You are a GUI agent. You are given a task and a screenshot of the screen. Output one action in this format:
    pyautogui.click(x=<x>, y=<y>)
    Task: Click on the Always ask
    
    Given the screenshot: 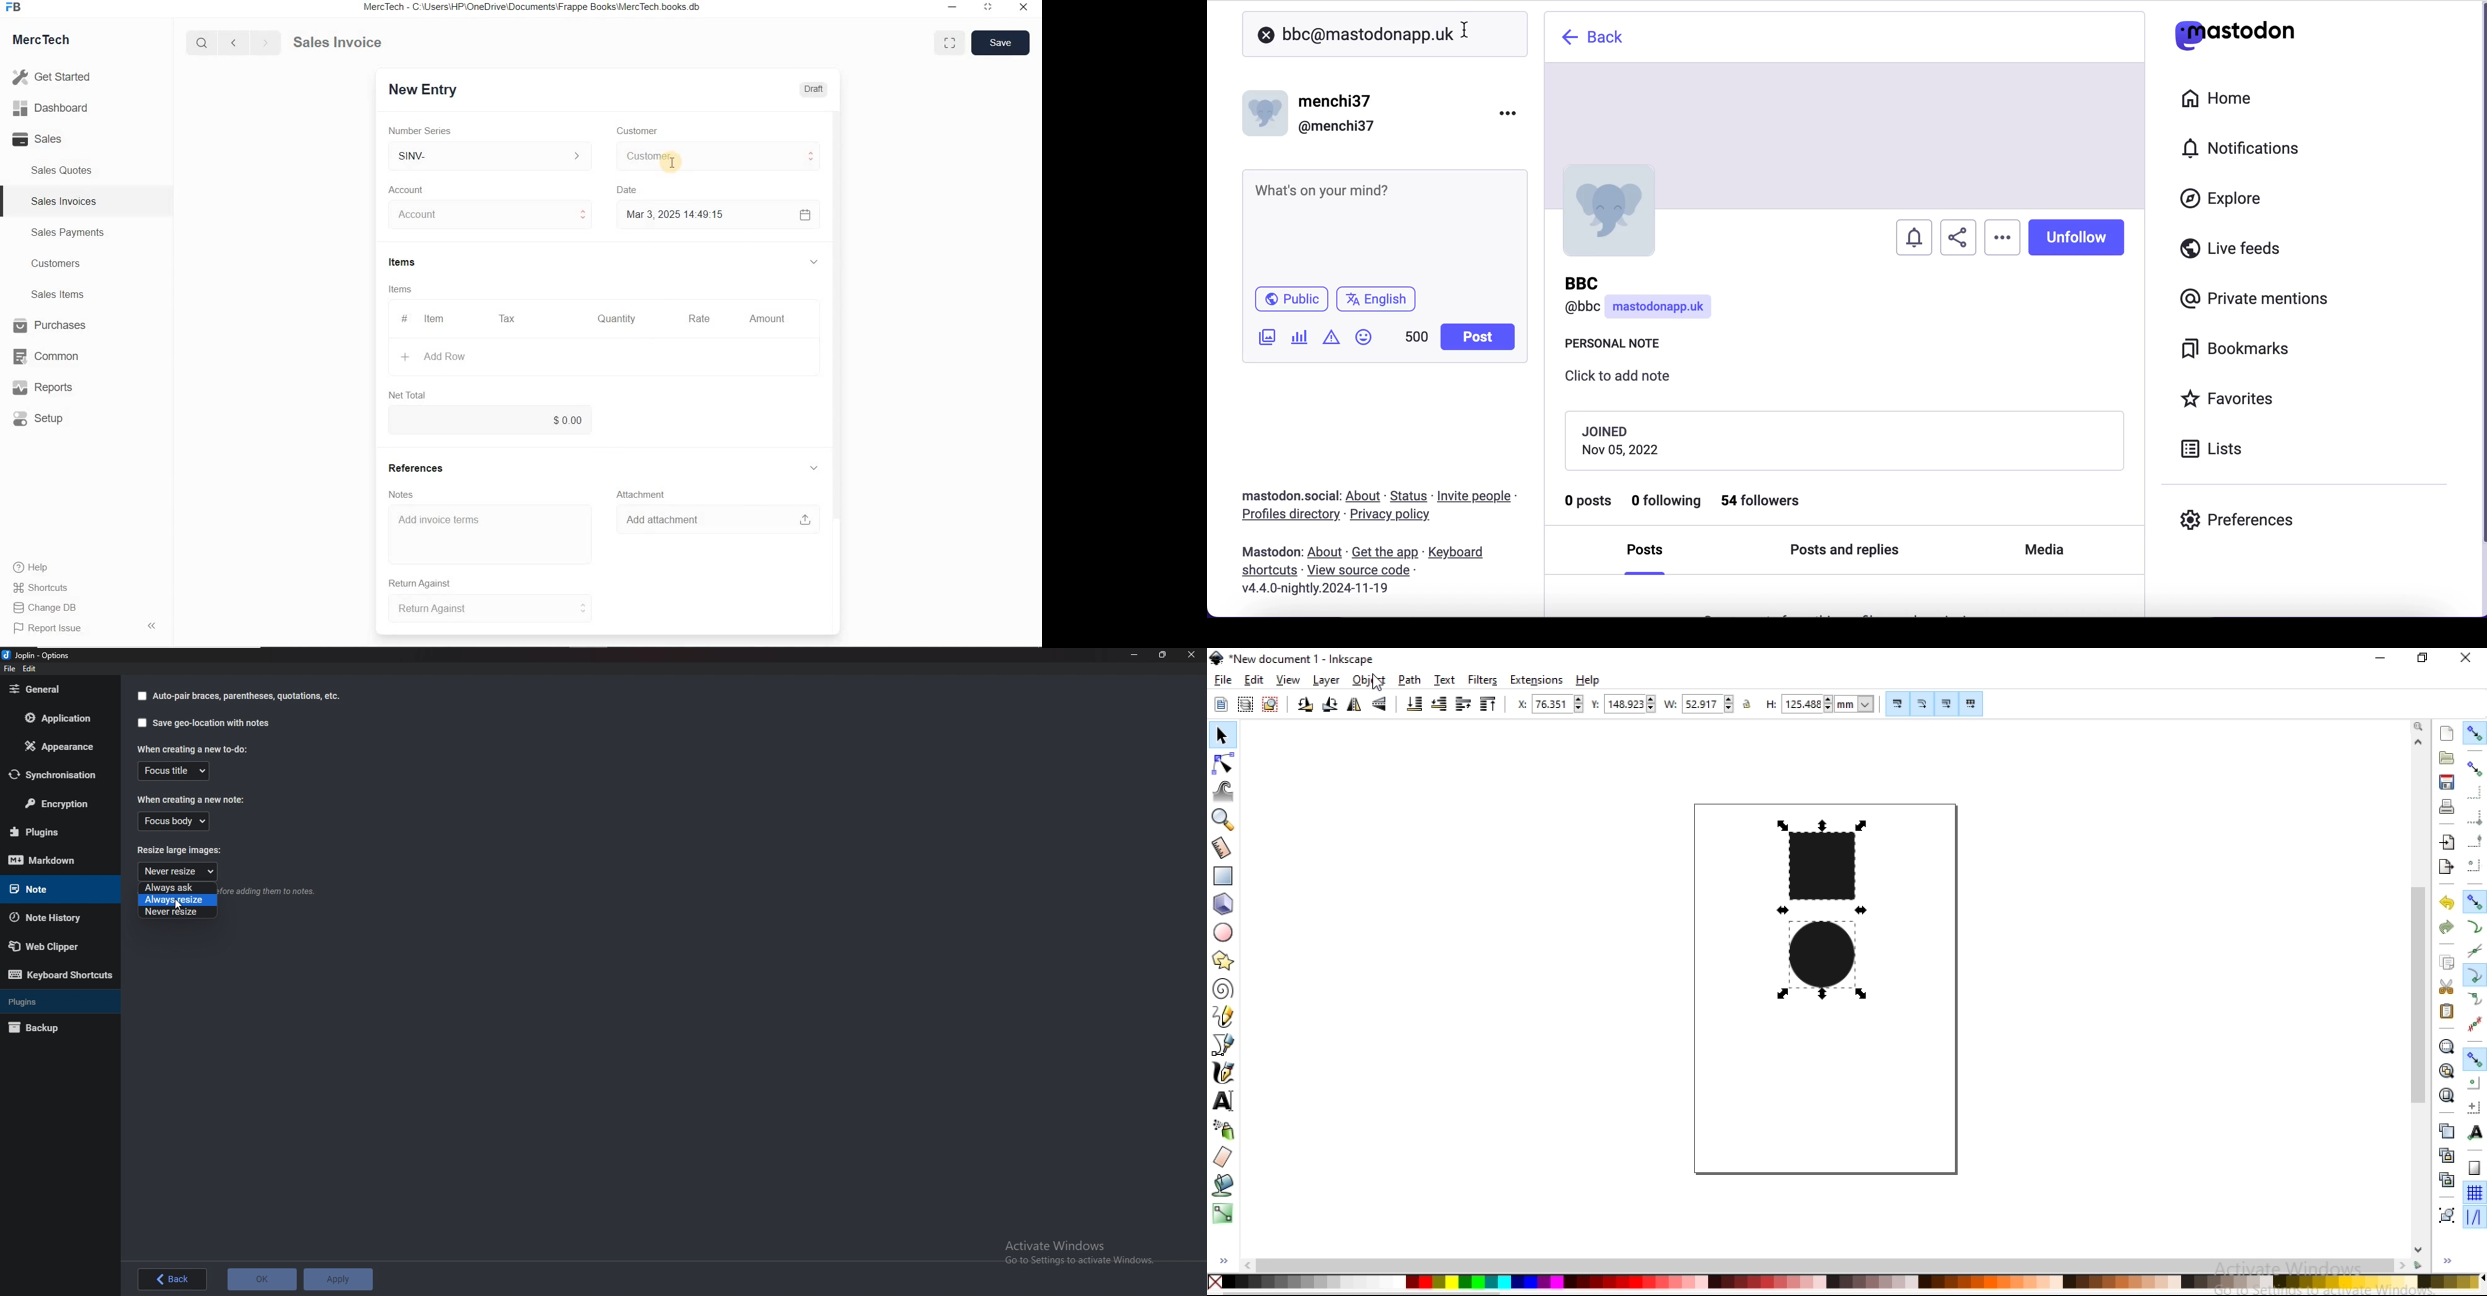 What is the action you would take?
    pyautogui.click(x=175, y=888)
    